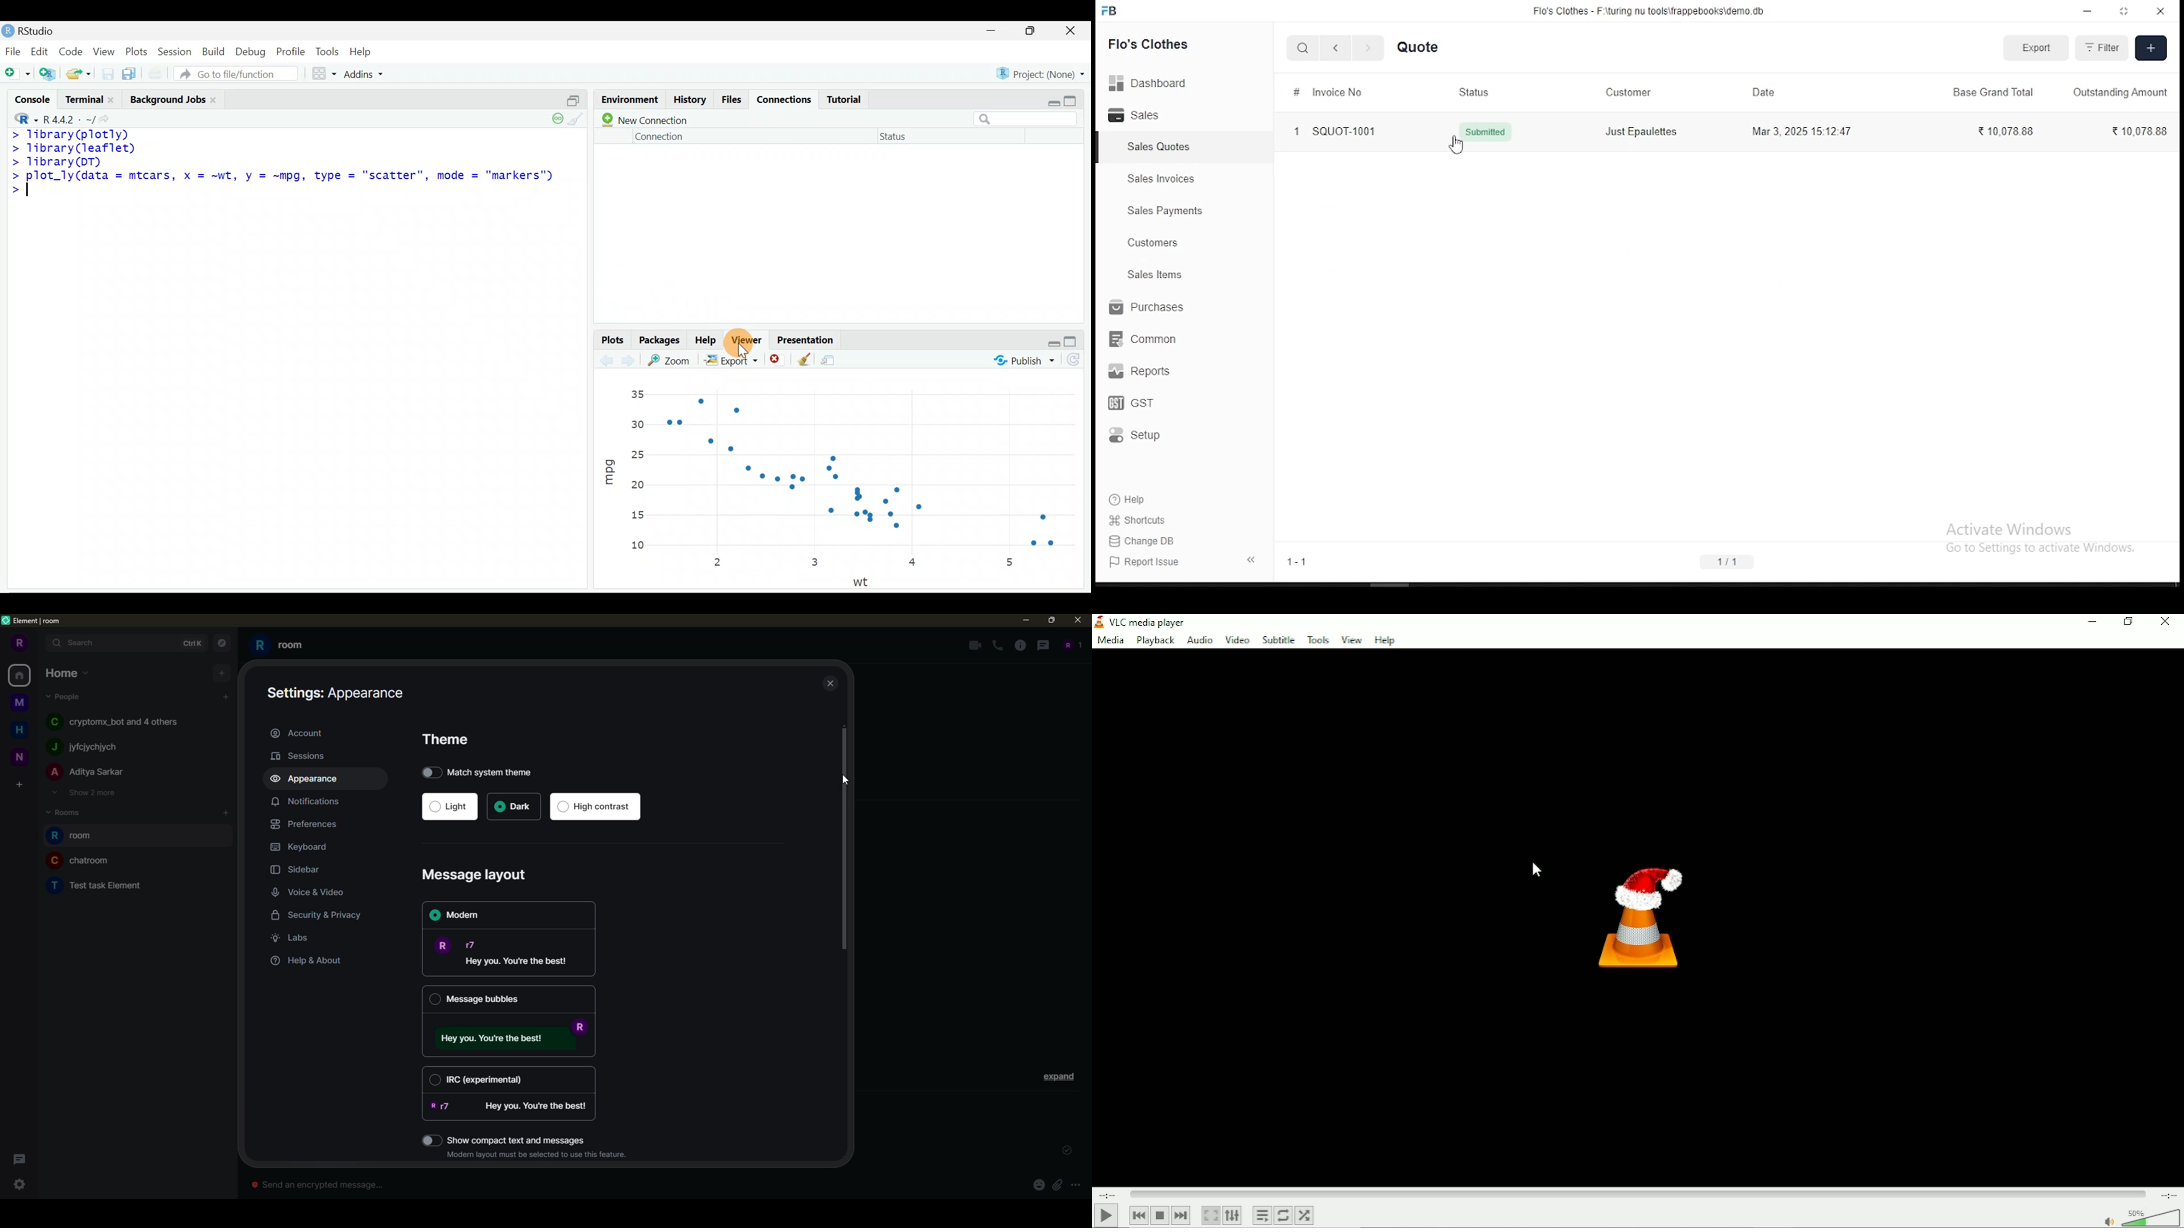 The width and height of the screenshot is (2184, 1232). What do you see at coordinates (639, 425) in the screenshot?
I see `30` at bounding box center [639, 425].